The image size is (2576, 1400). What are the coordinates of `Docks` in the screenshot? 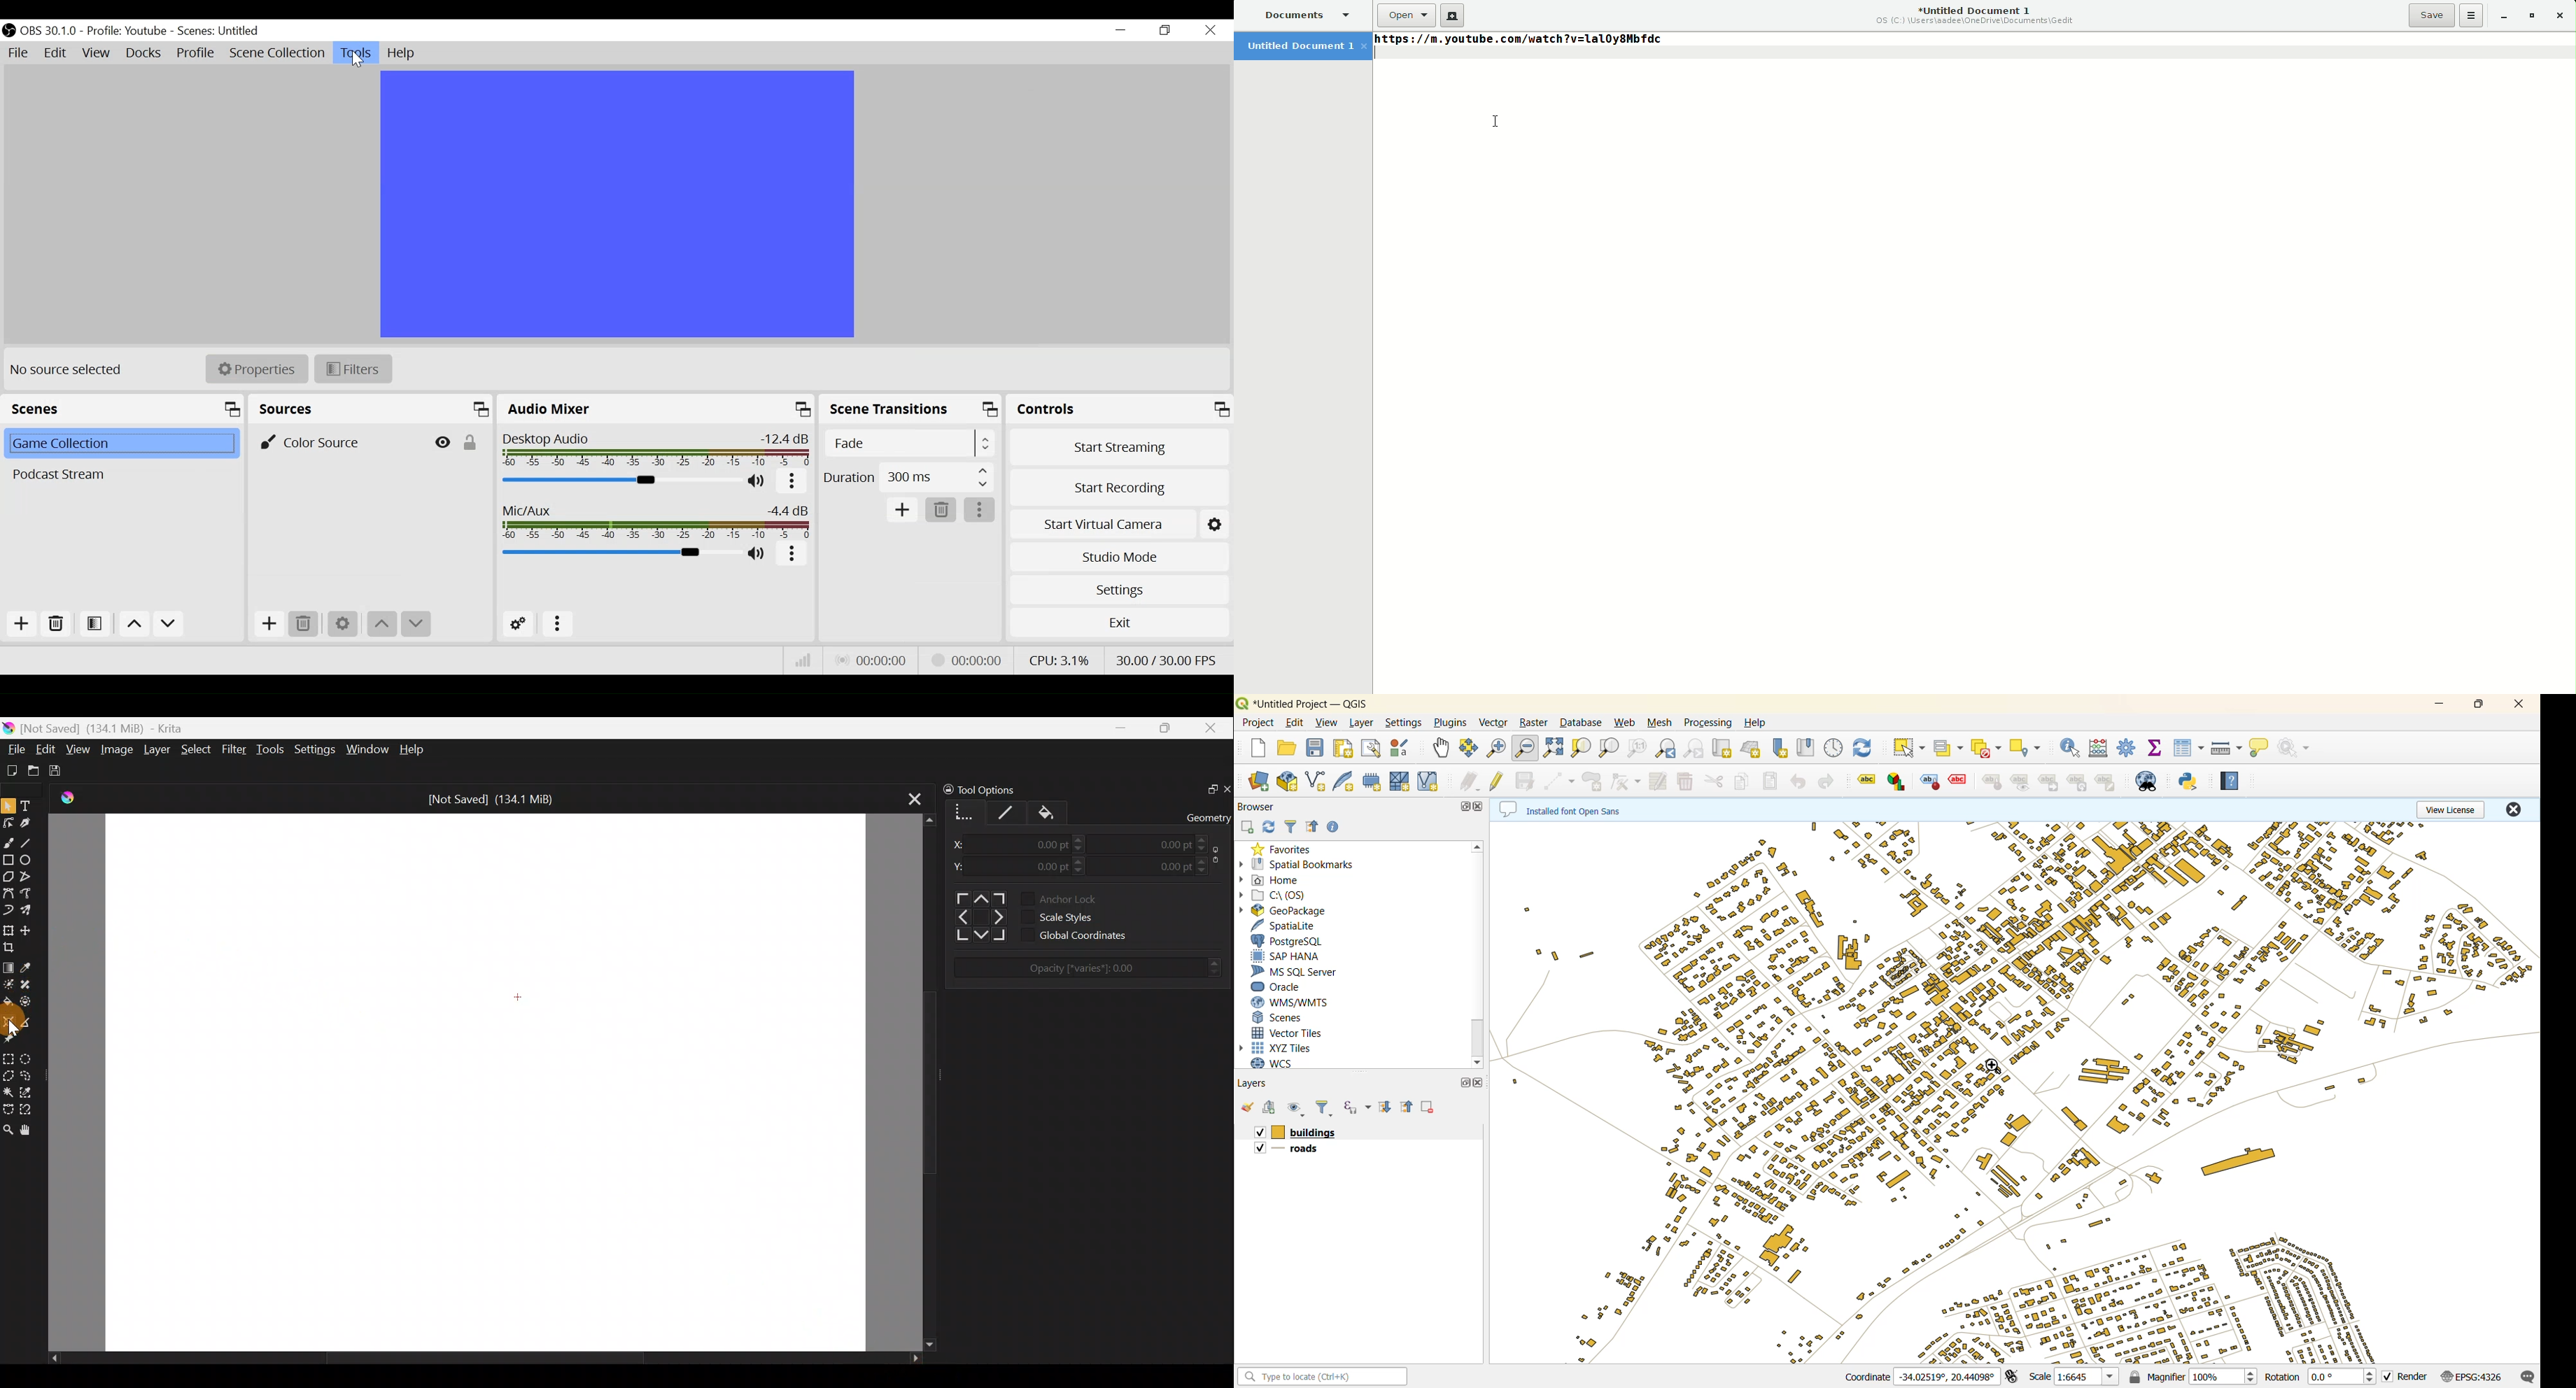 It's located at (145, 53).